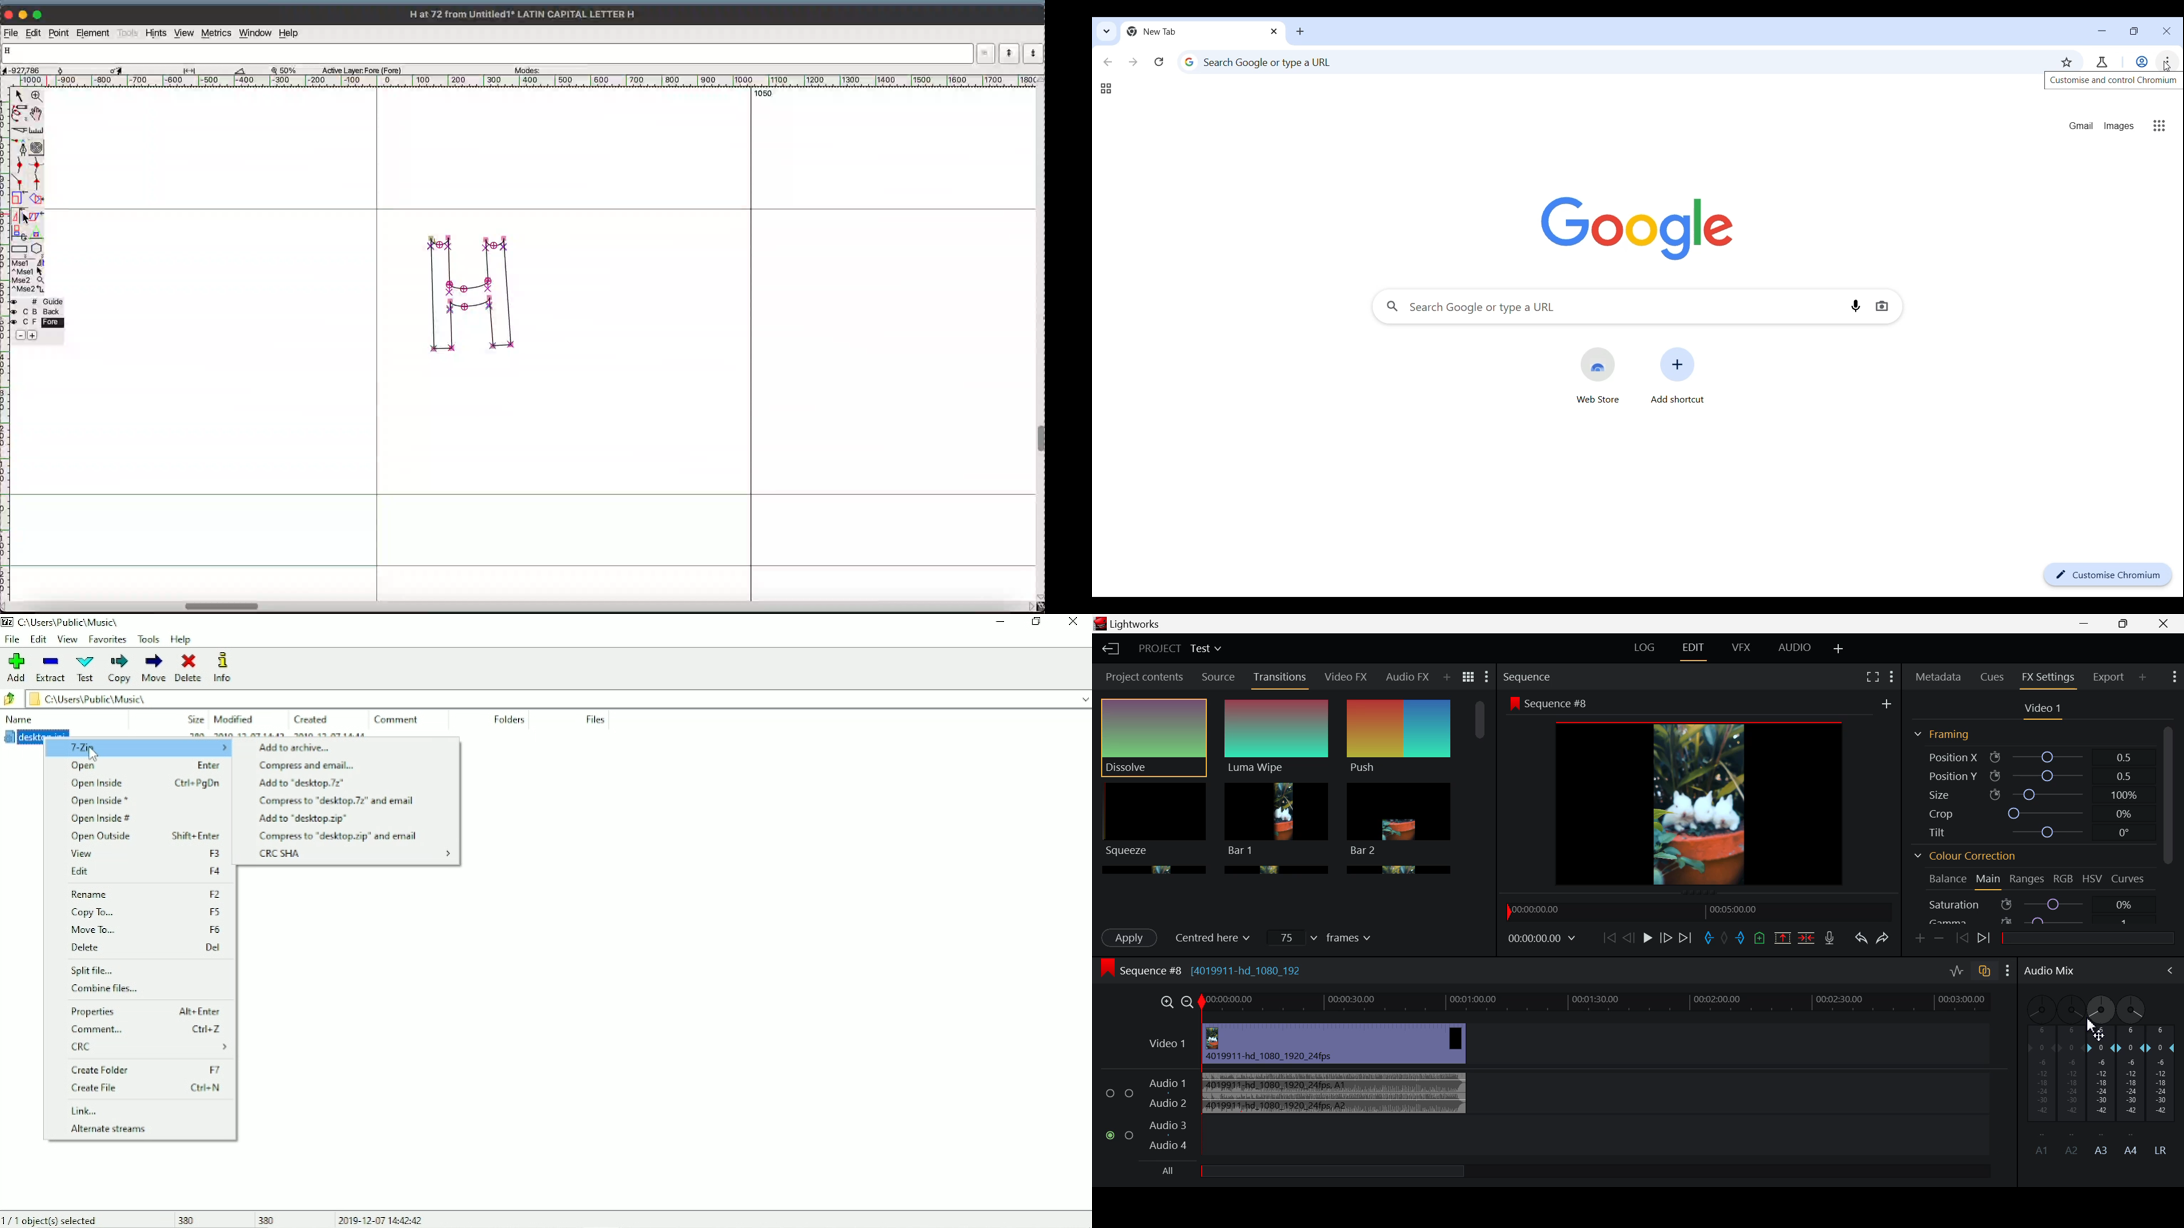  What do you see at coordinates (184, 734) in the screenshot?
I see `desktop.ini` at bounding box center [184, 734].